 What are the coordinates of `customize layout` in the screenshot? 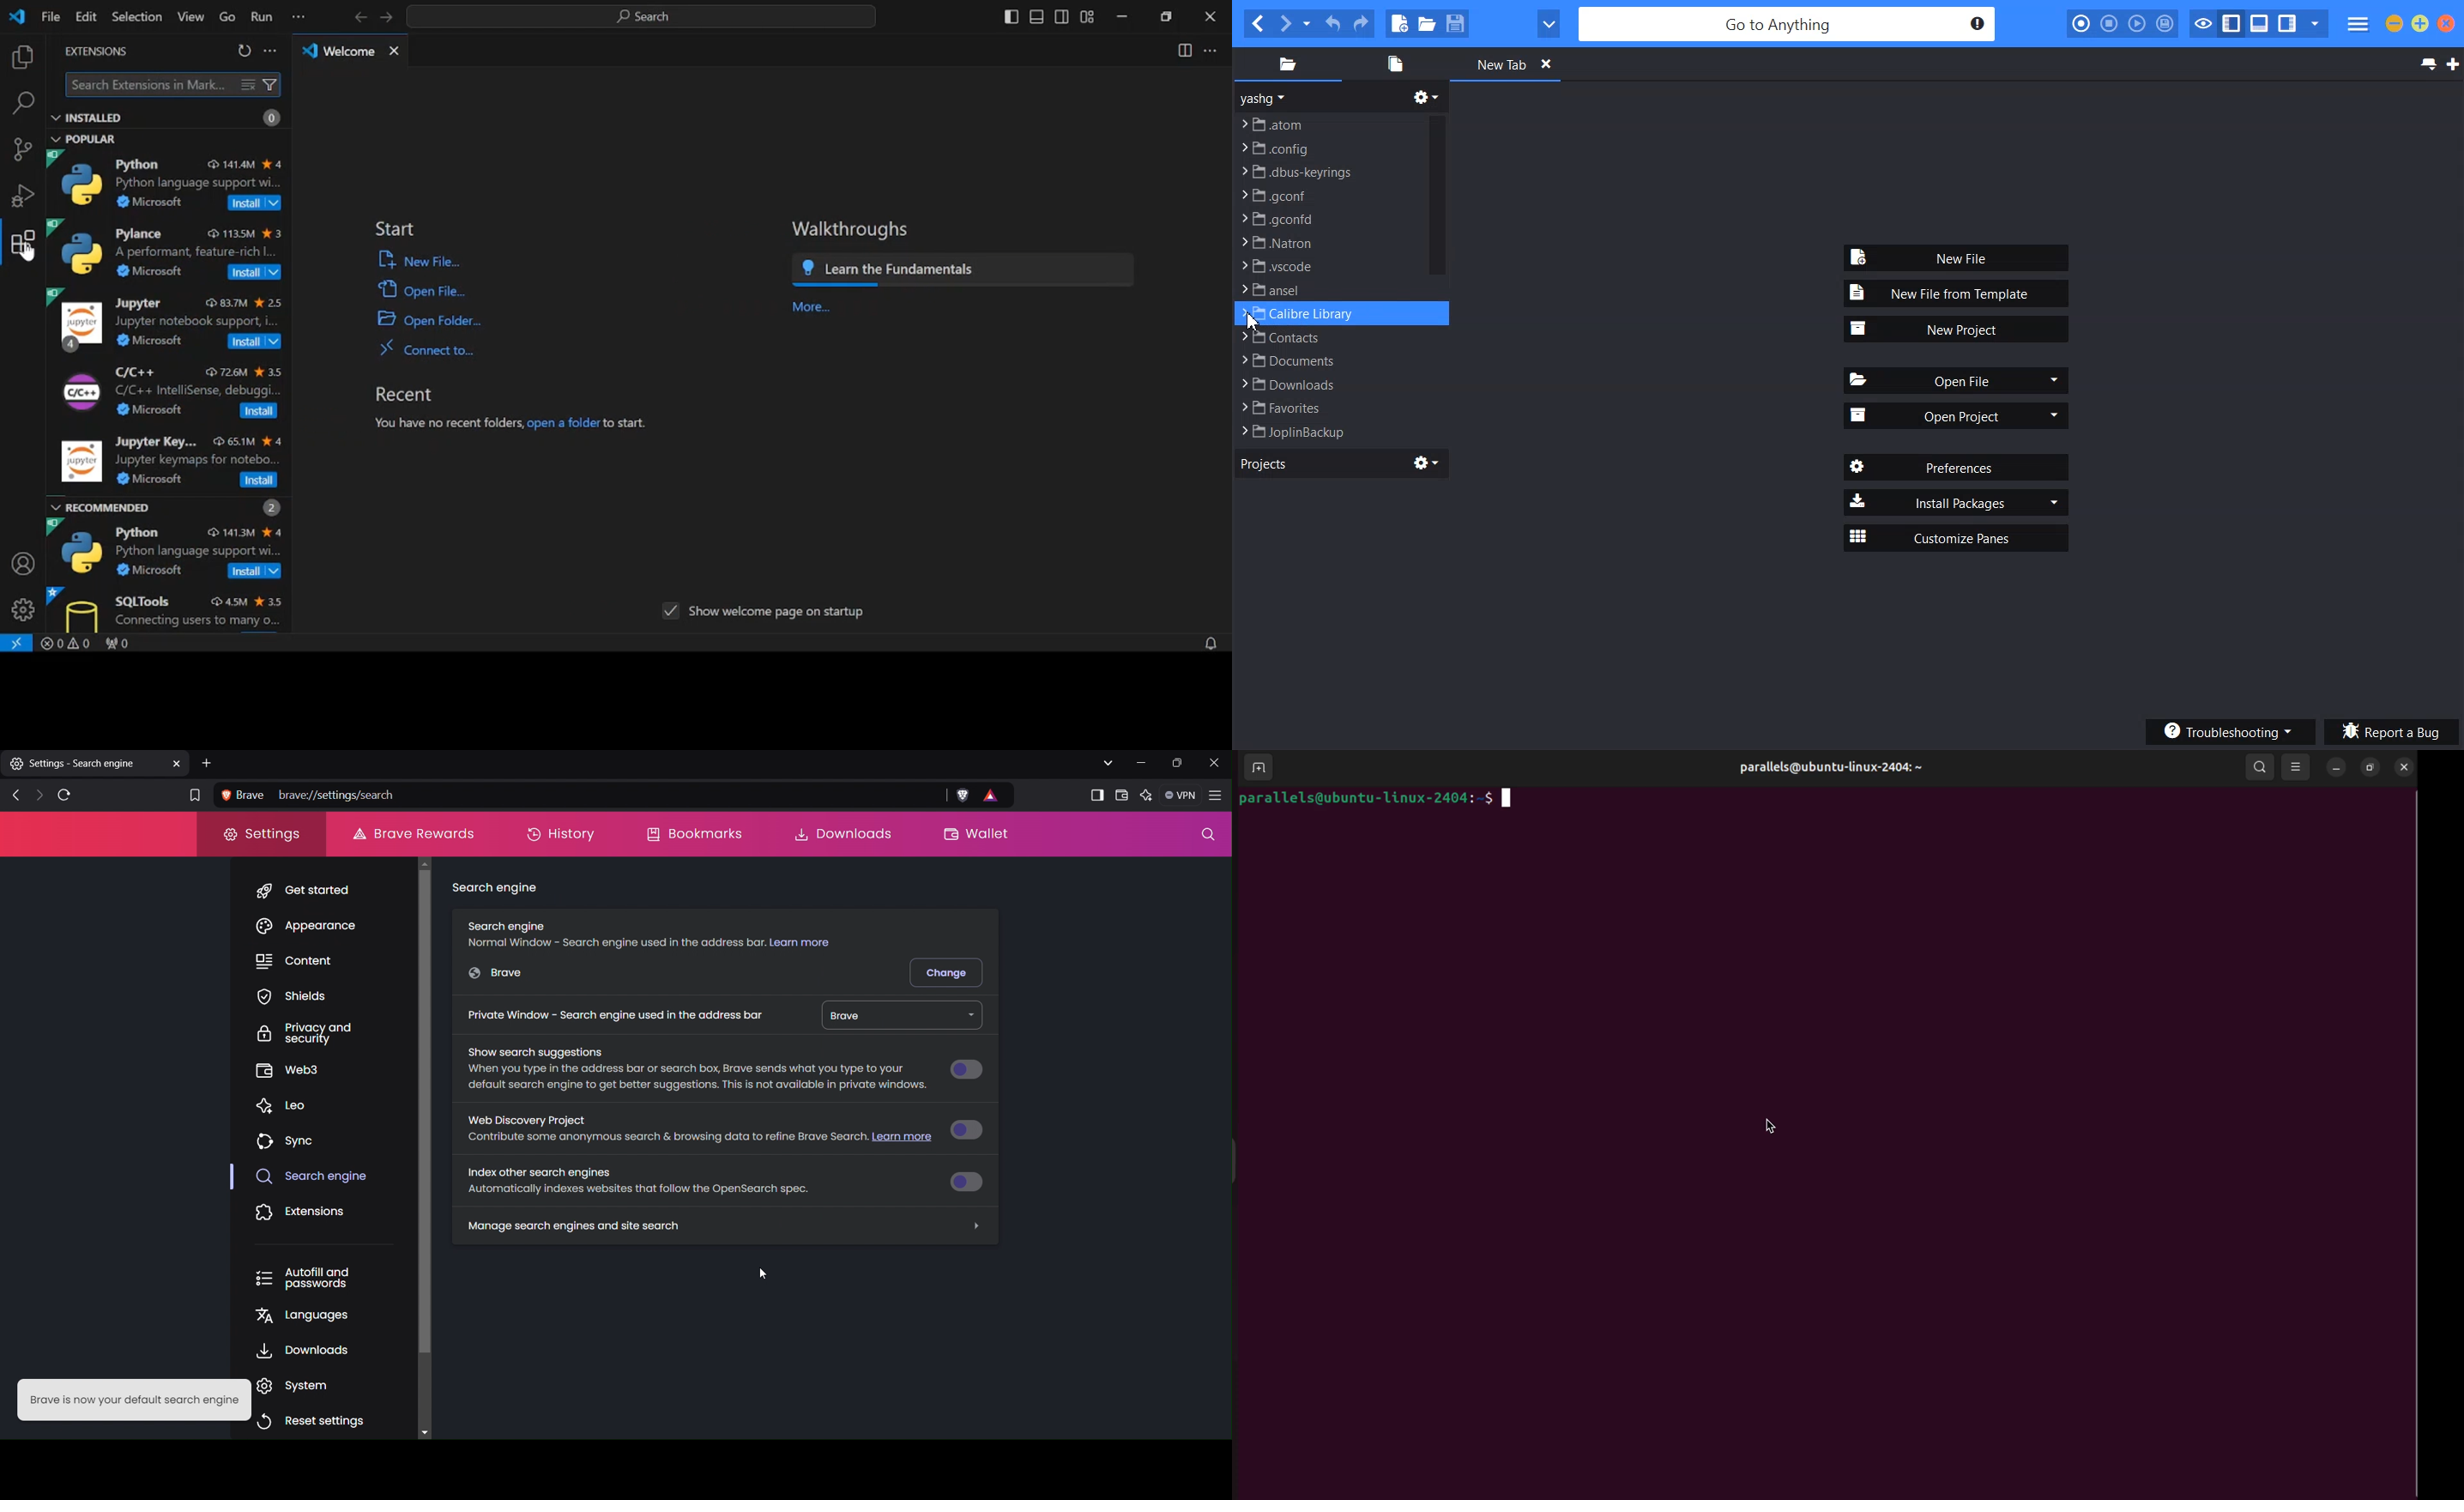 It's located at (1089, 15).